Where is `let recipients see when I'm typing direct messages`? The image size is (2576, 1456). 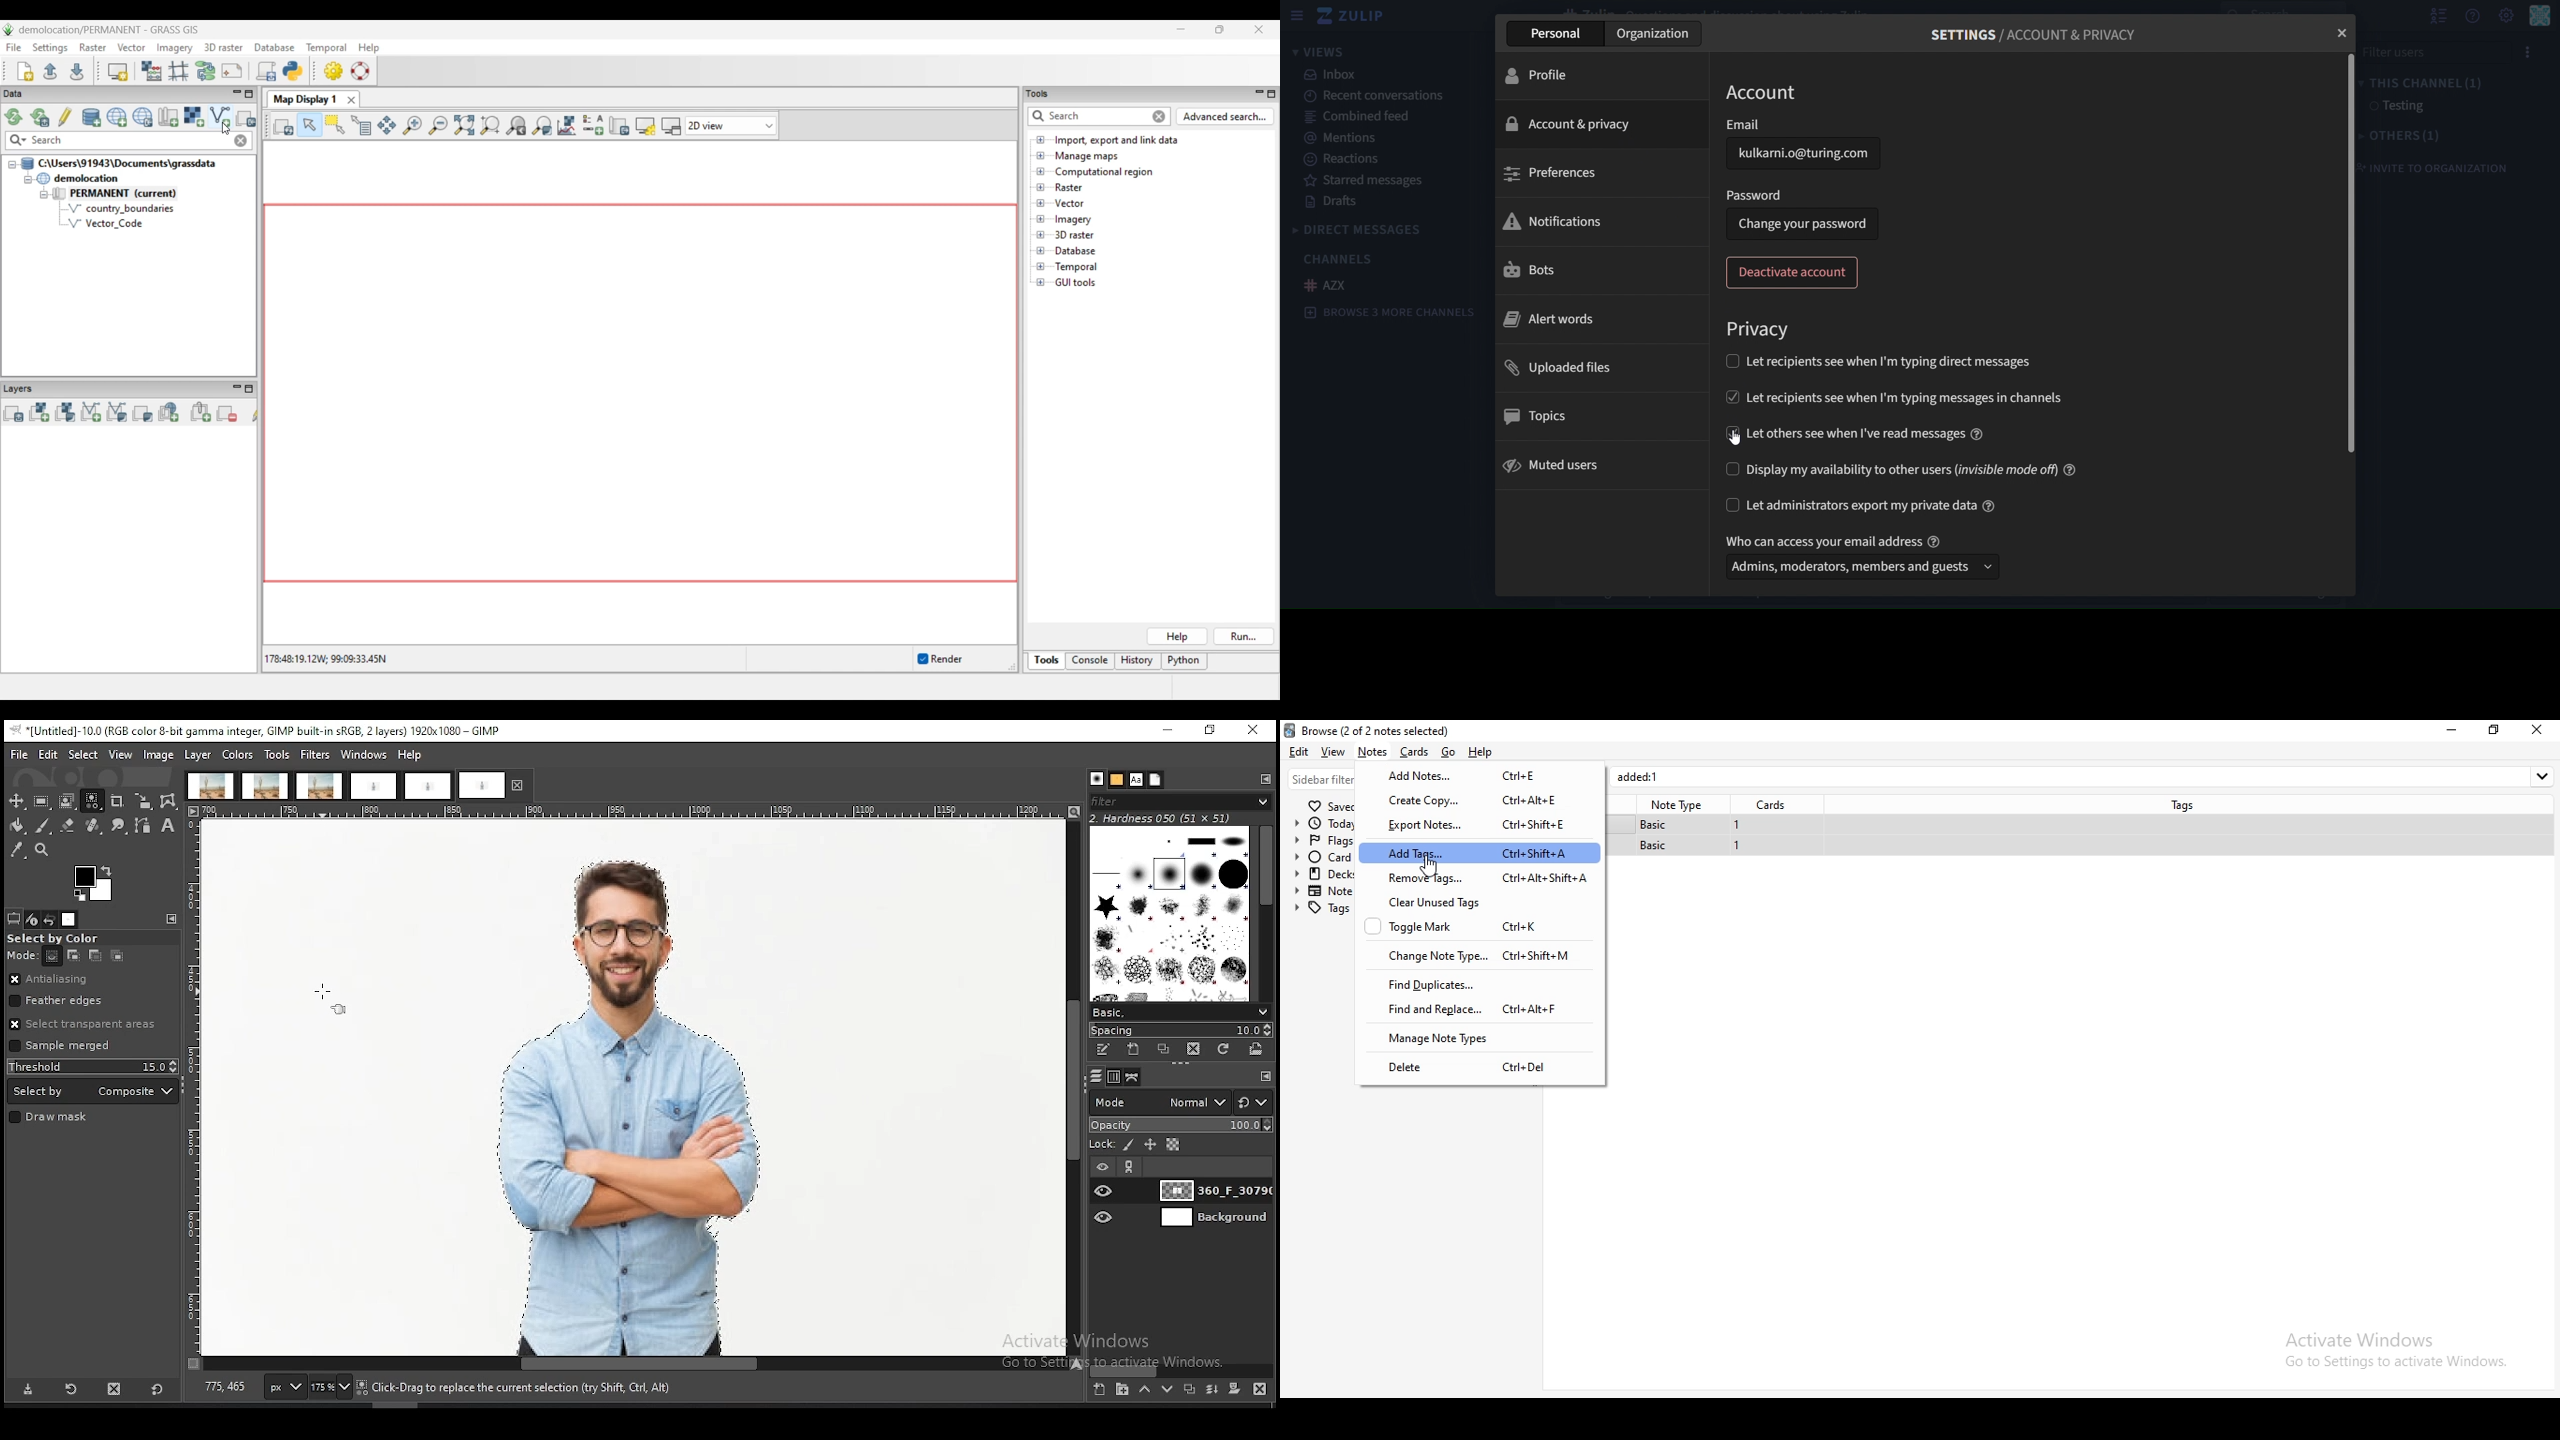
let recipients see when I'm typing direct messages is located at coordinates (1892, 362).